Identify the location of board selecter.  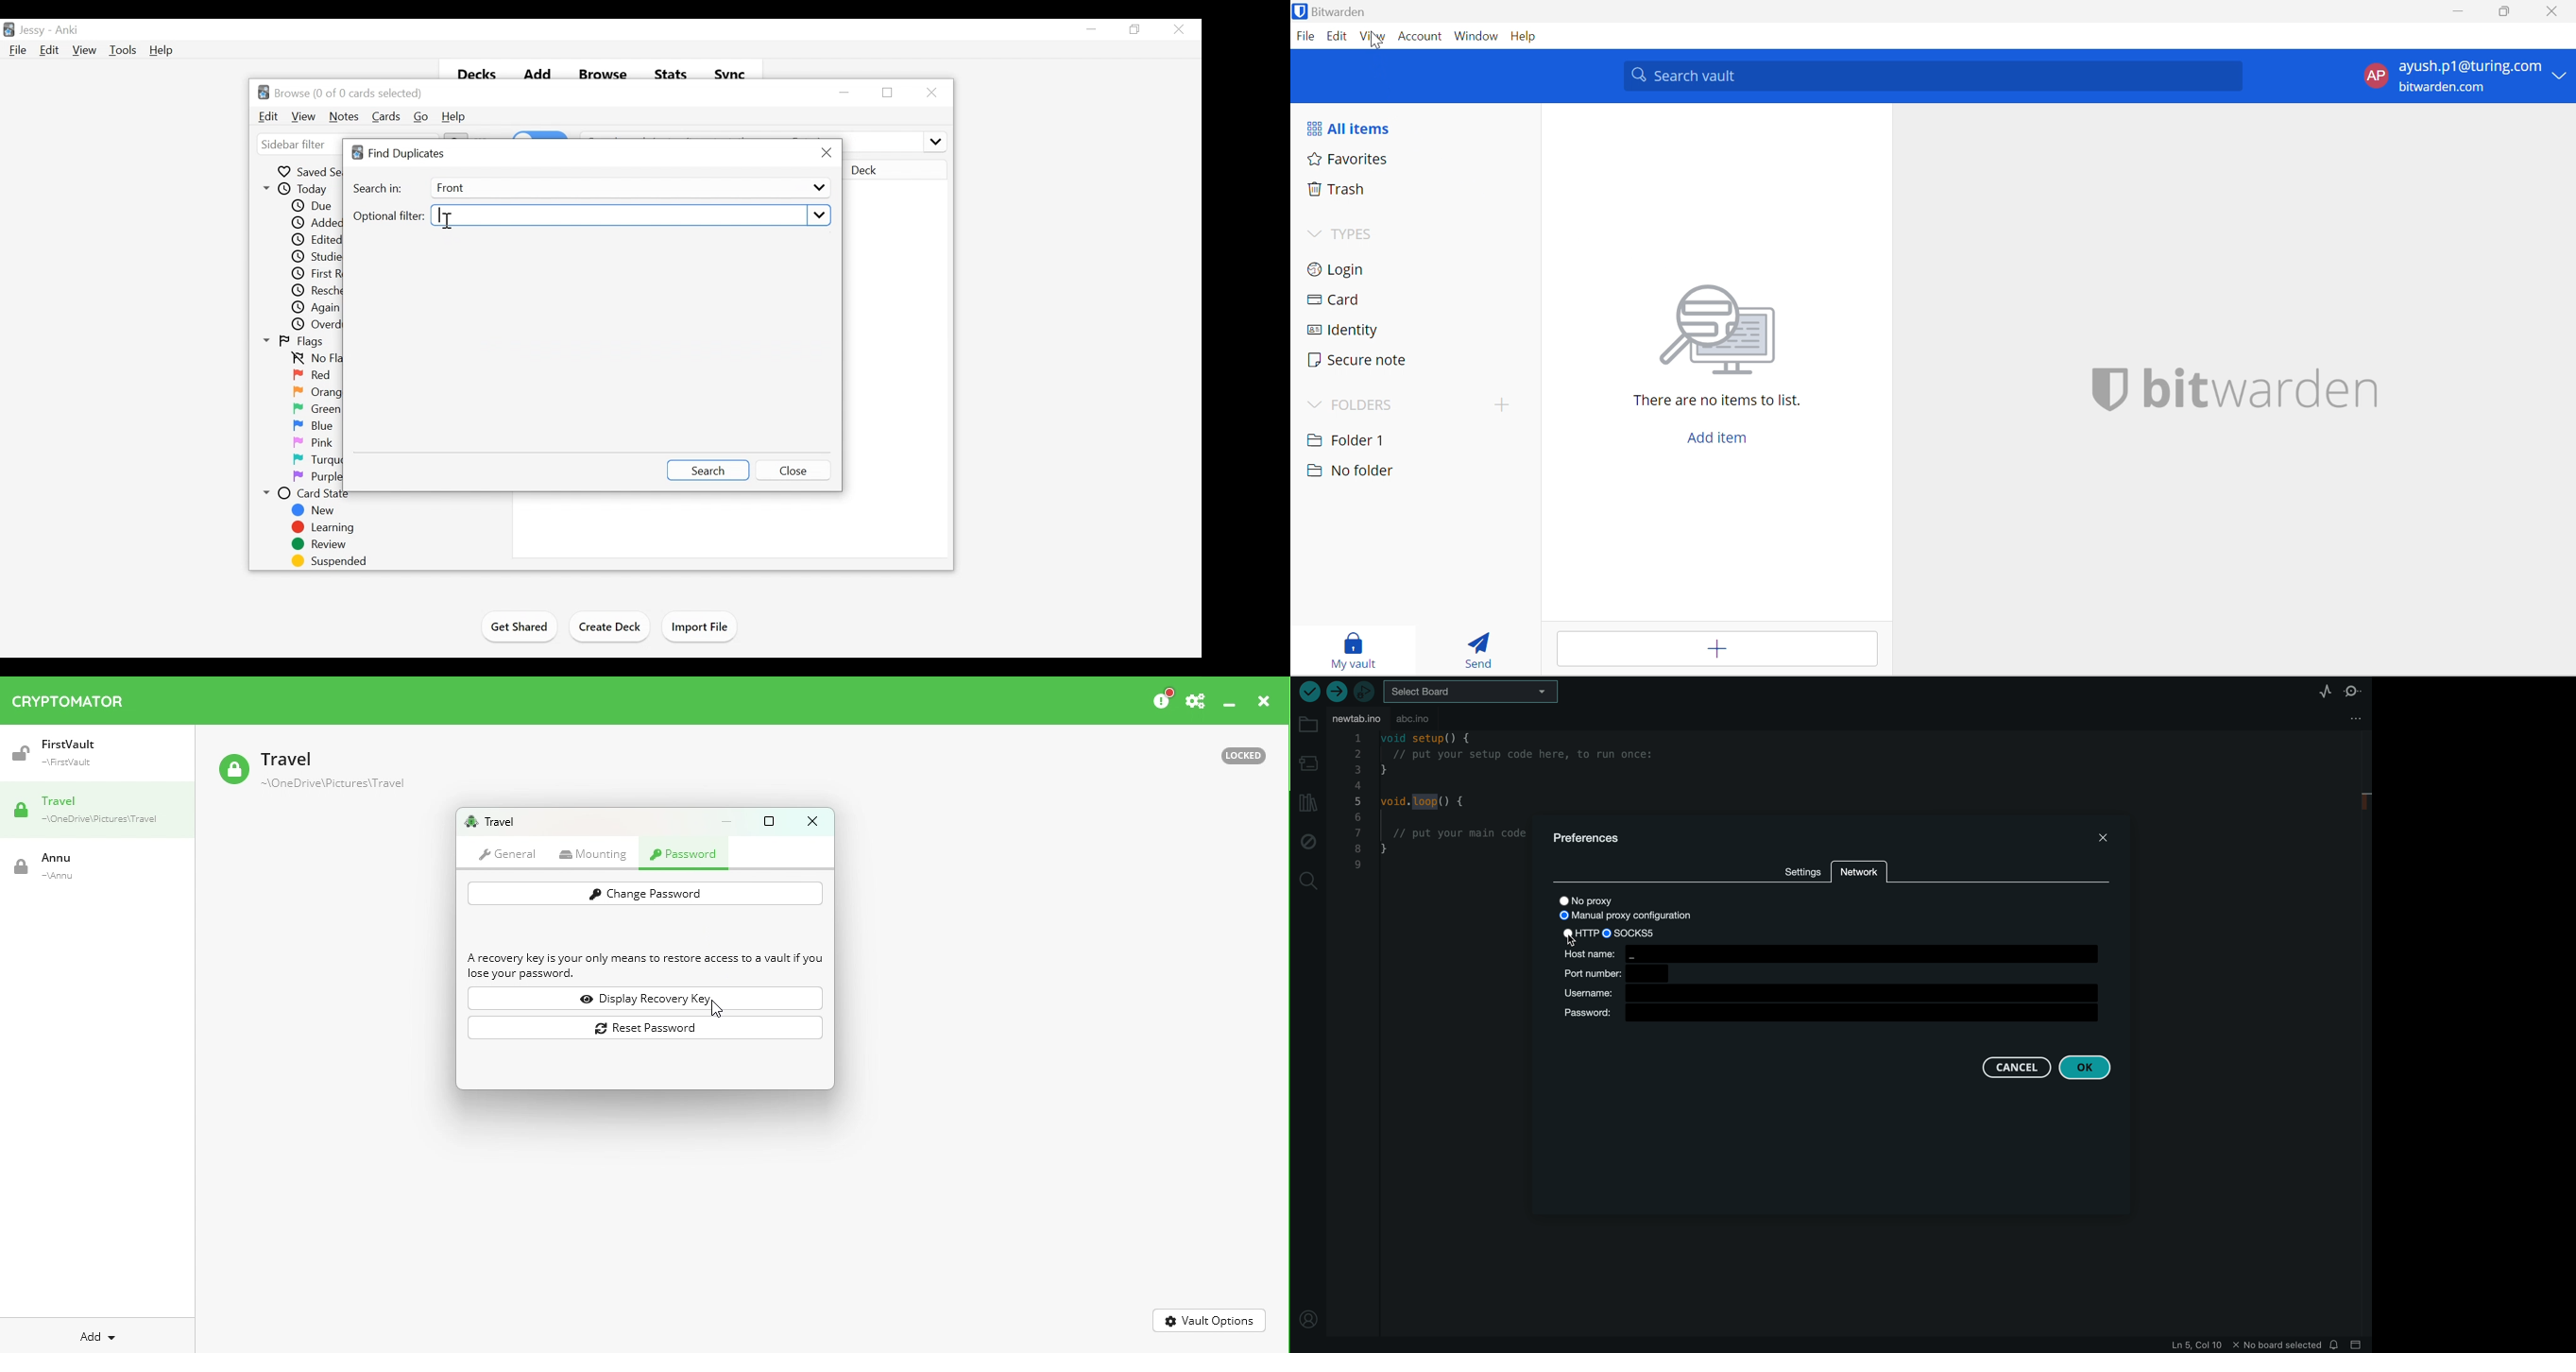
(1477, 692).